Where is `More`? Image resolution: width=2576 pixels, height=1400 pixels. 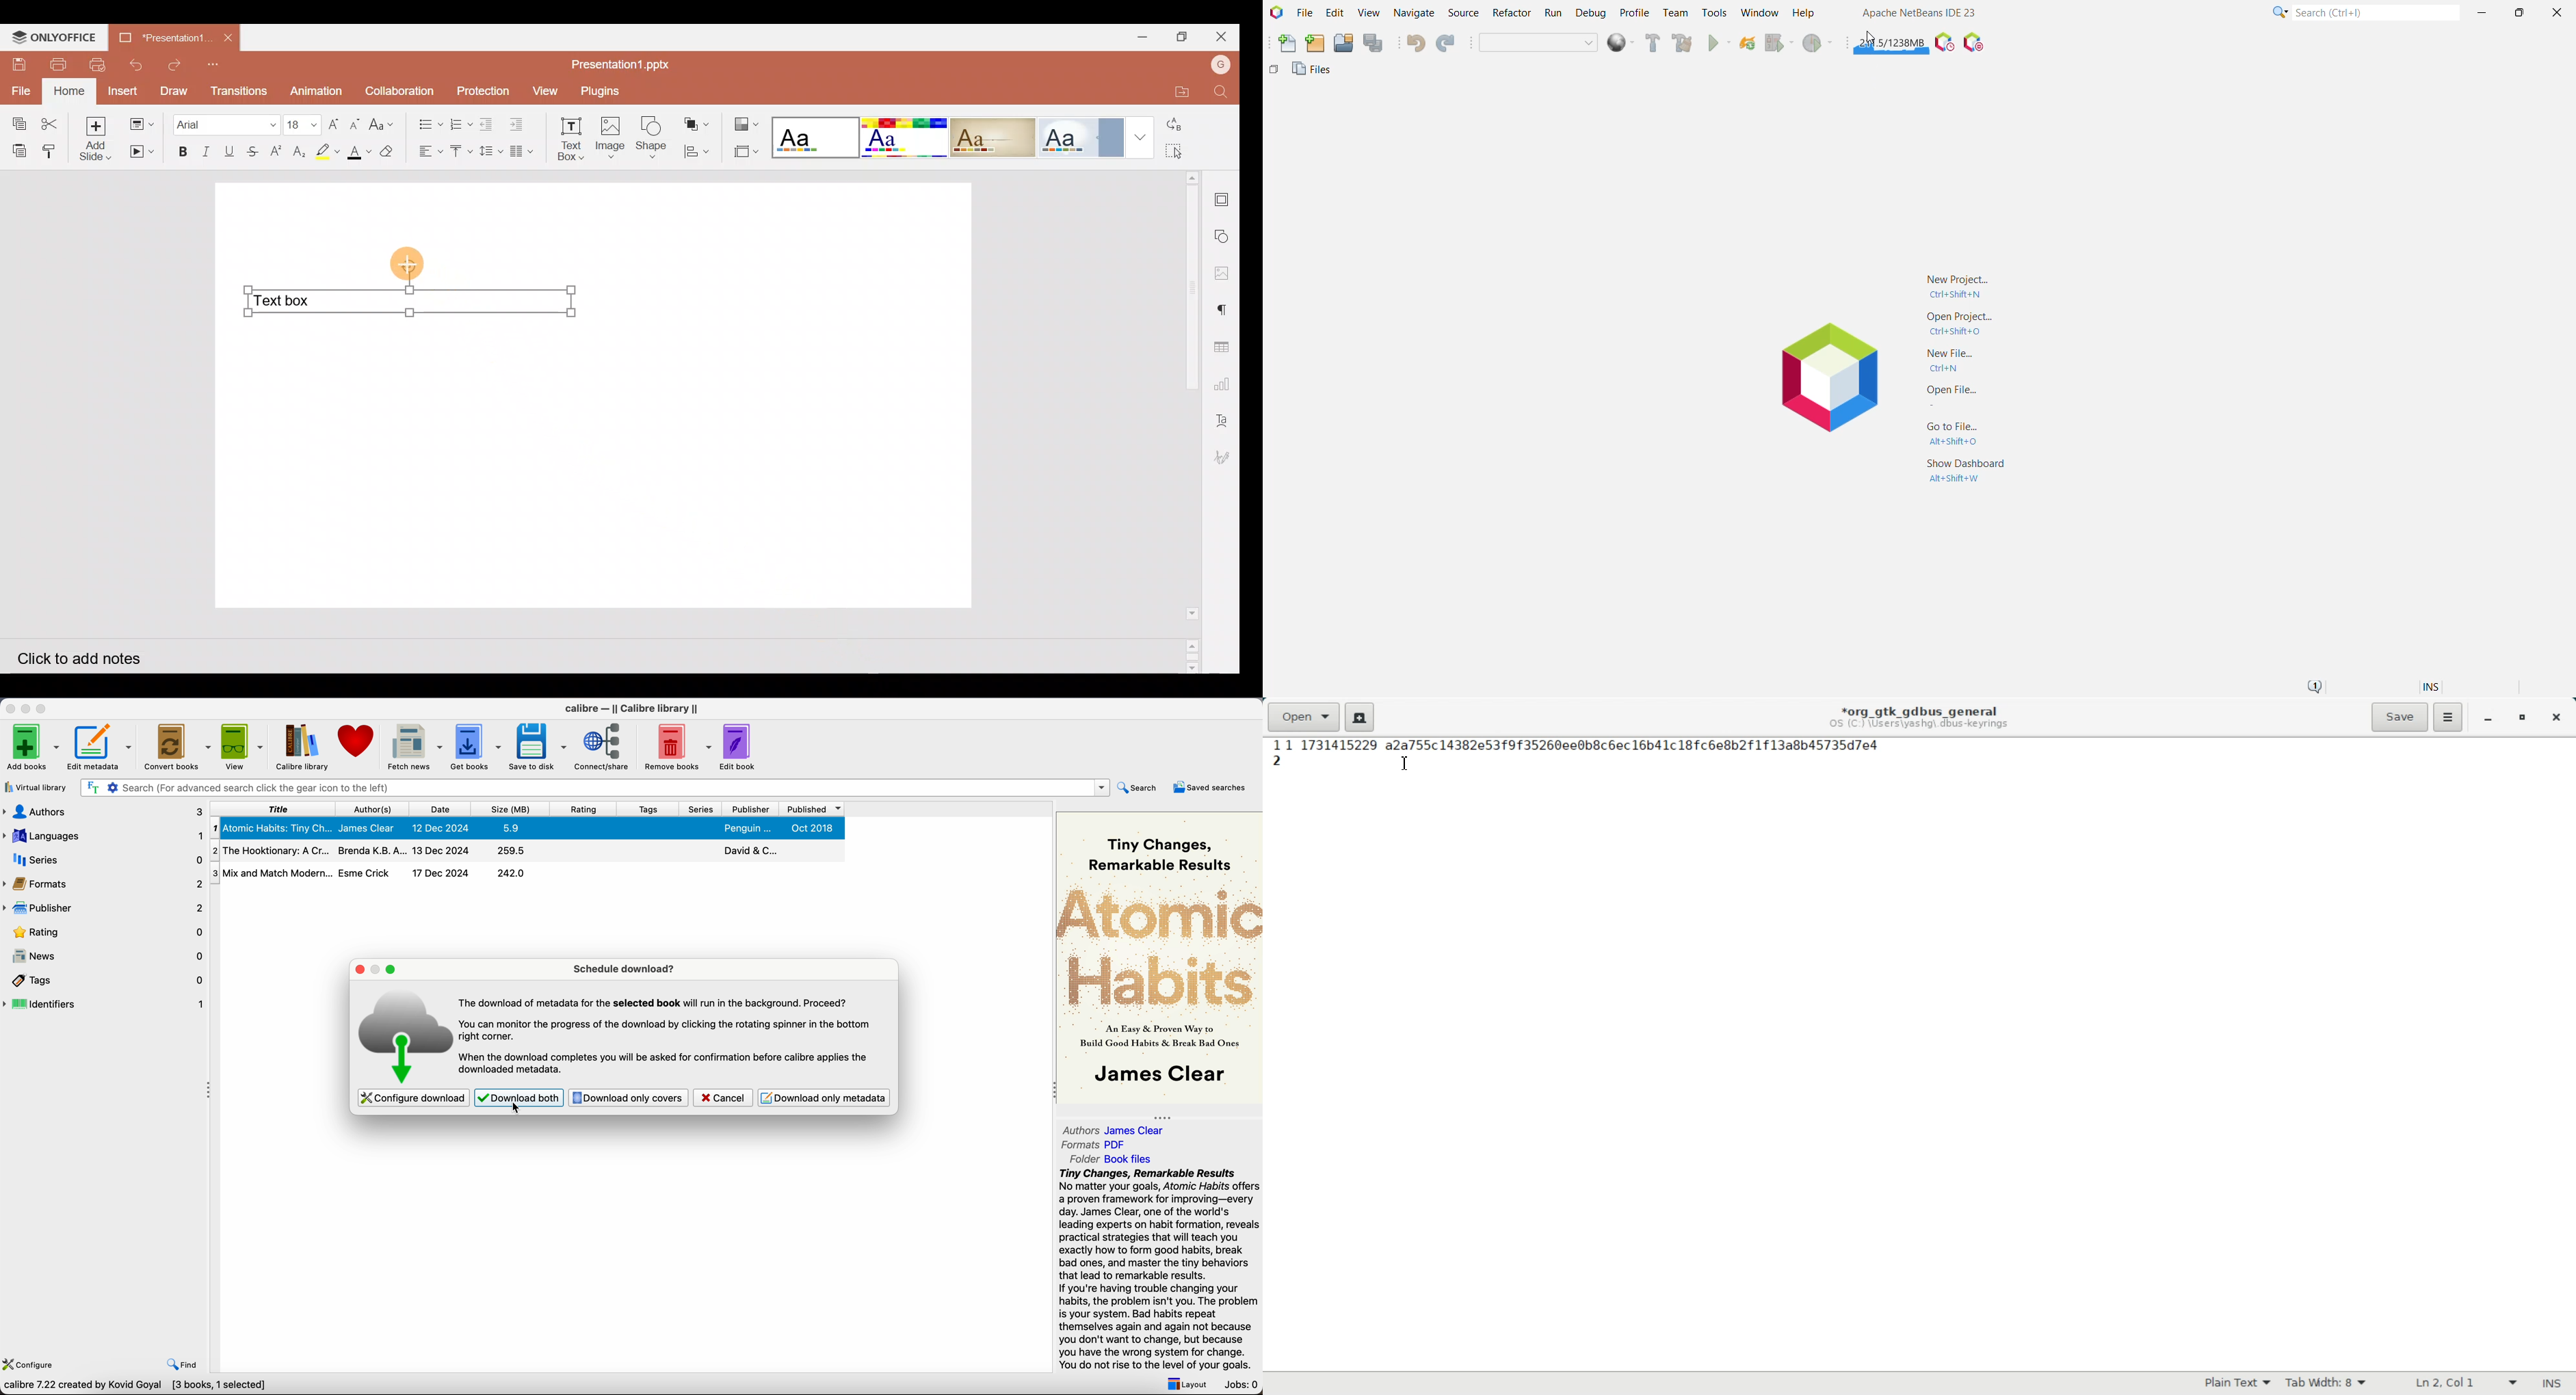
More is located at coordinates (1140, 136).